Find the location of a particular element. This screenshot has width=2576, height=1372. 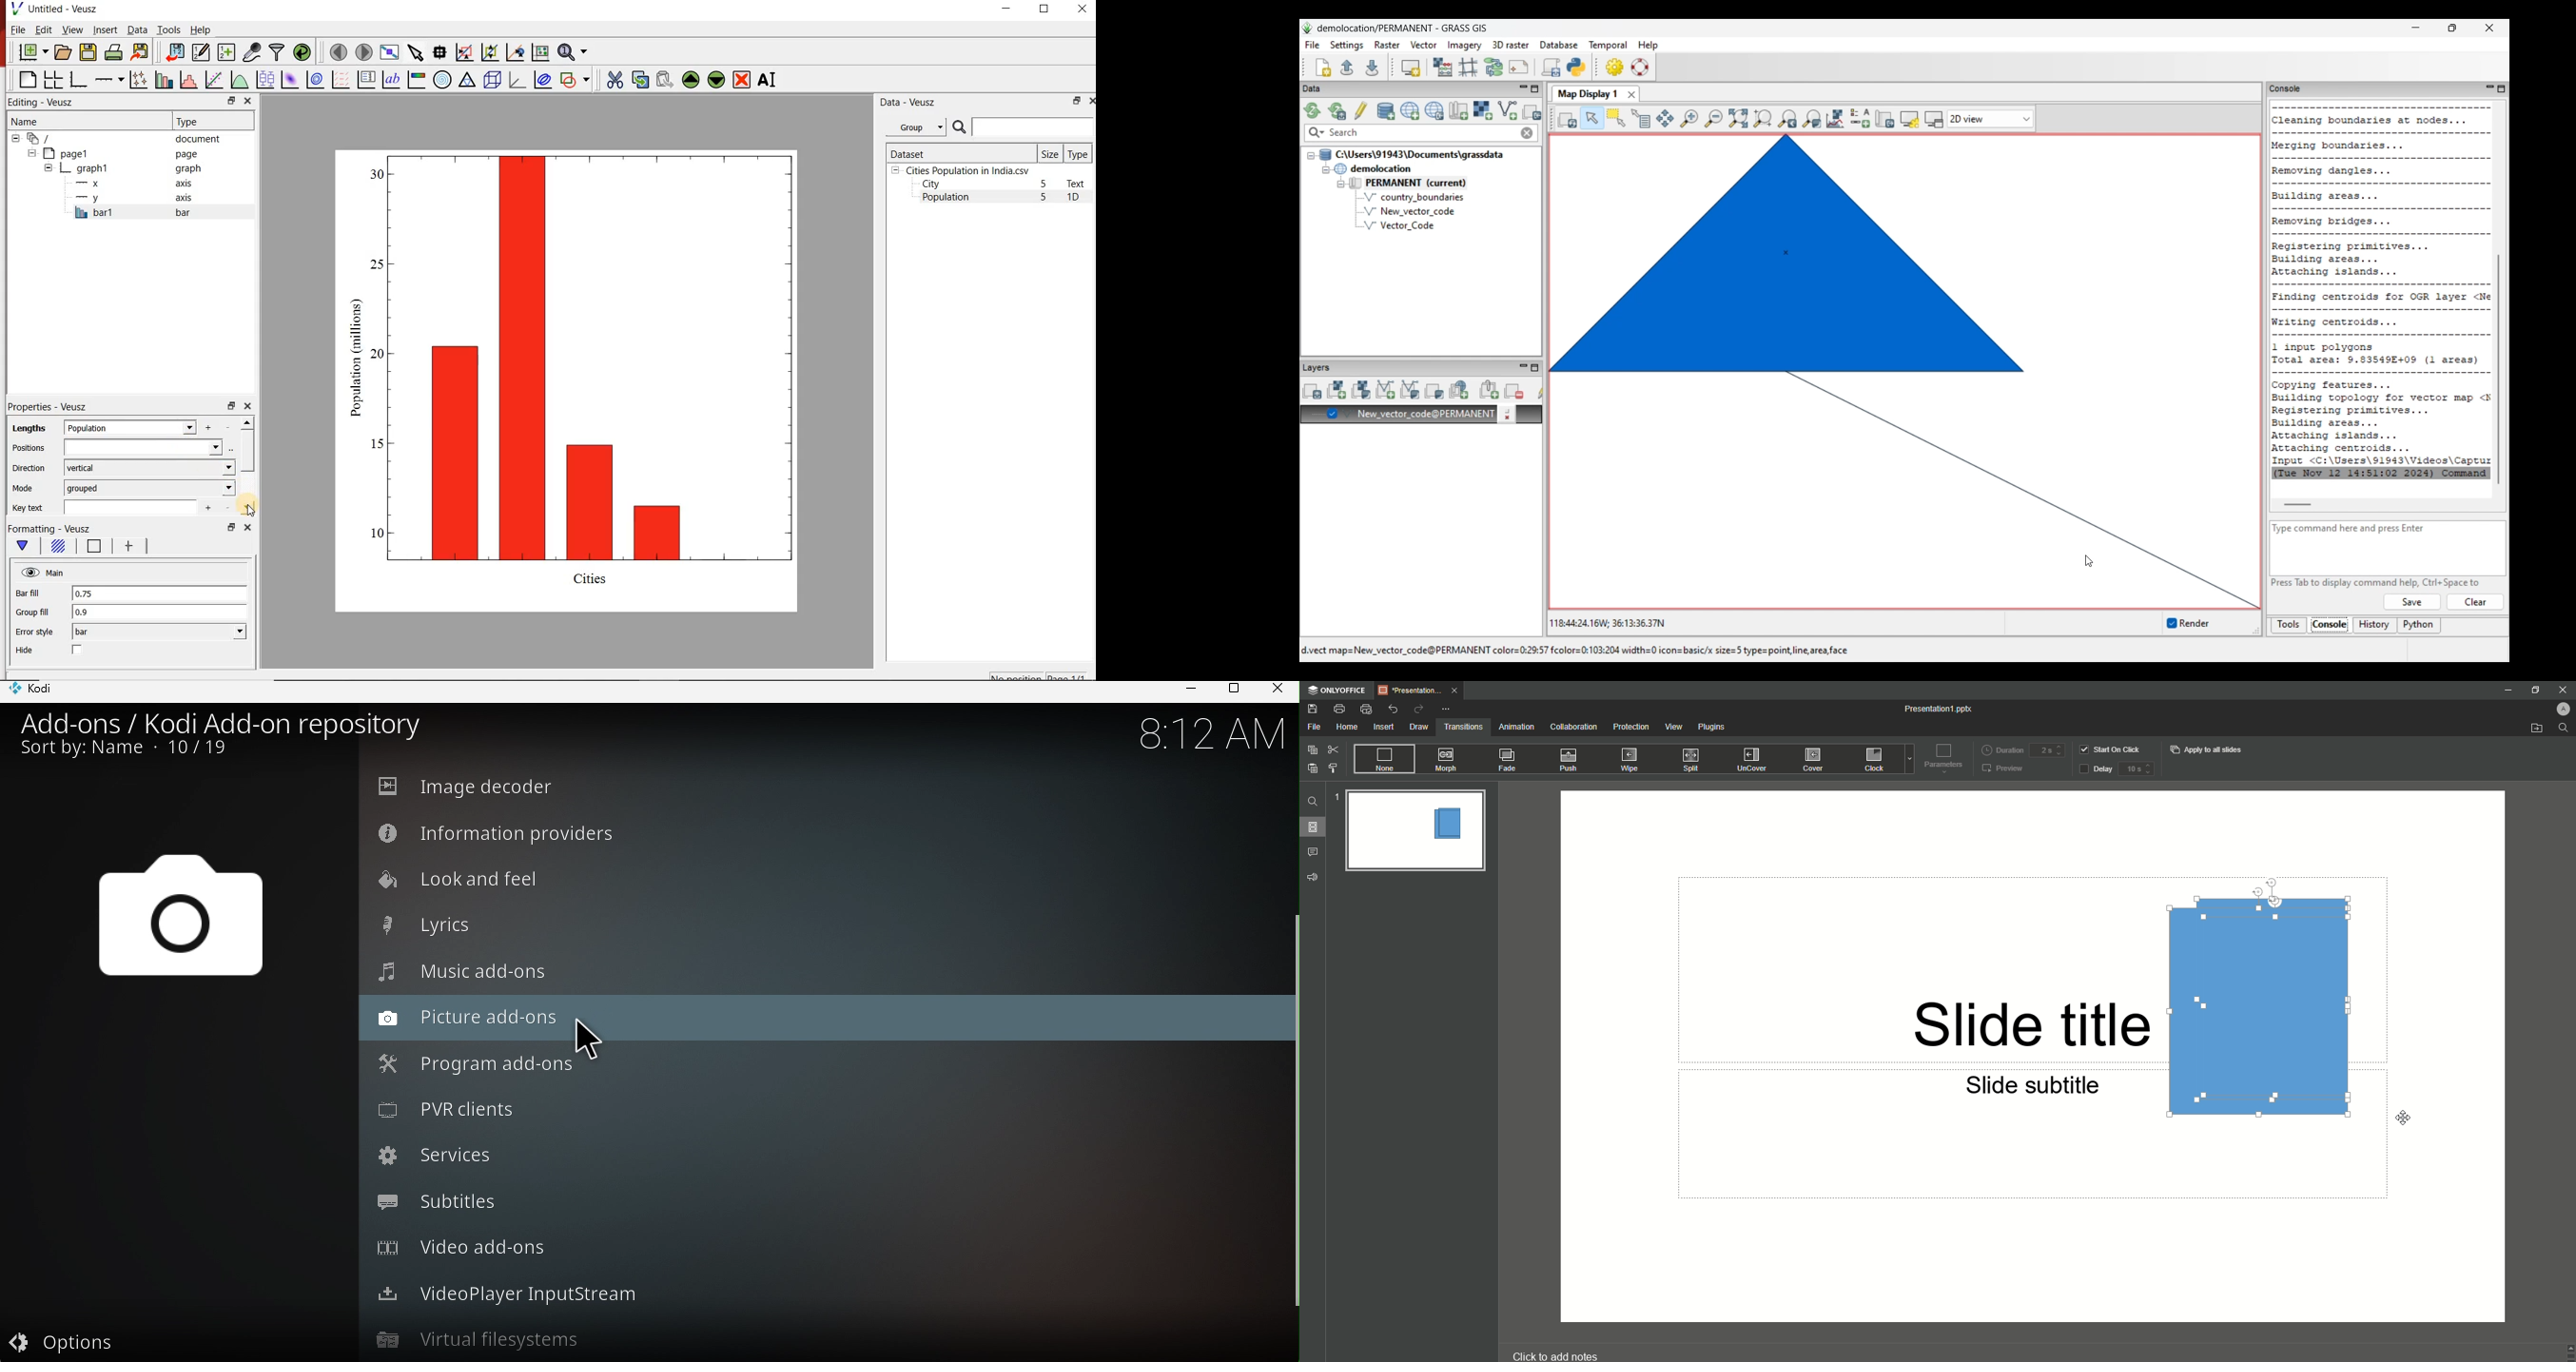

bar is located at coordinates (159, 632).